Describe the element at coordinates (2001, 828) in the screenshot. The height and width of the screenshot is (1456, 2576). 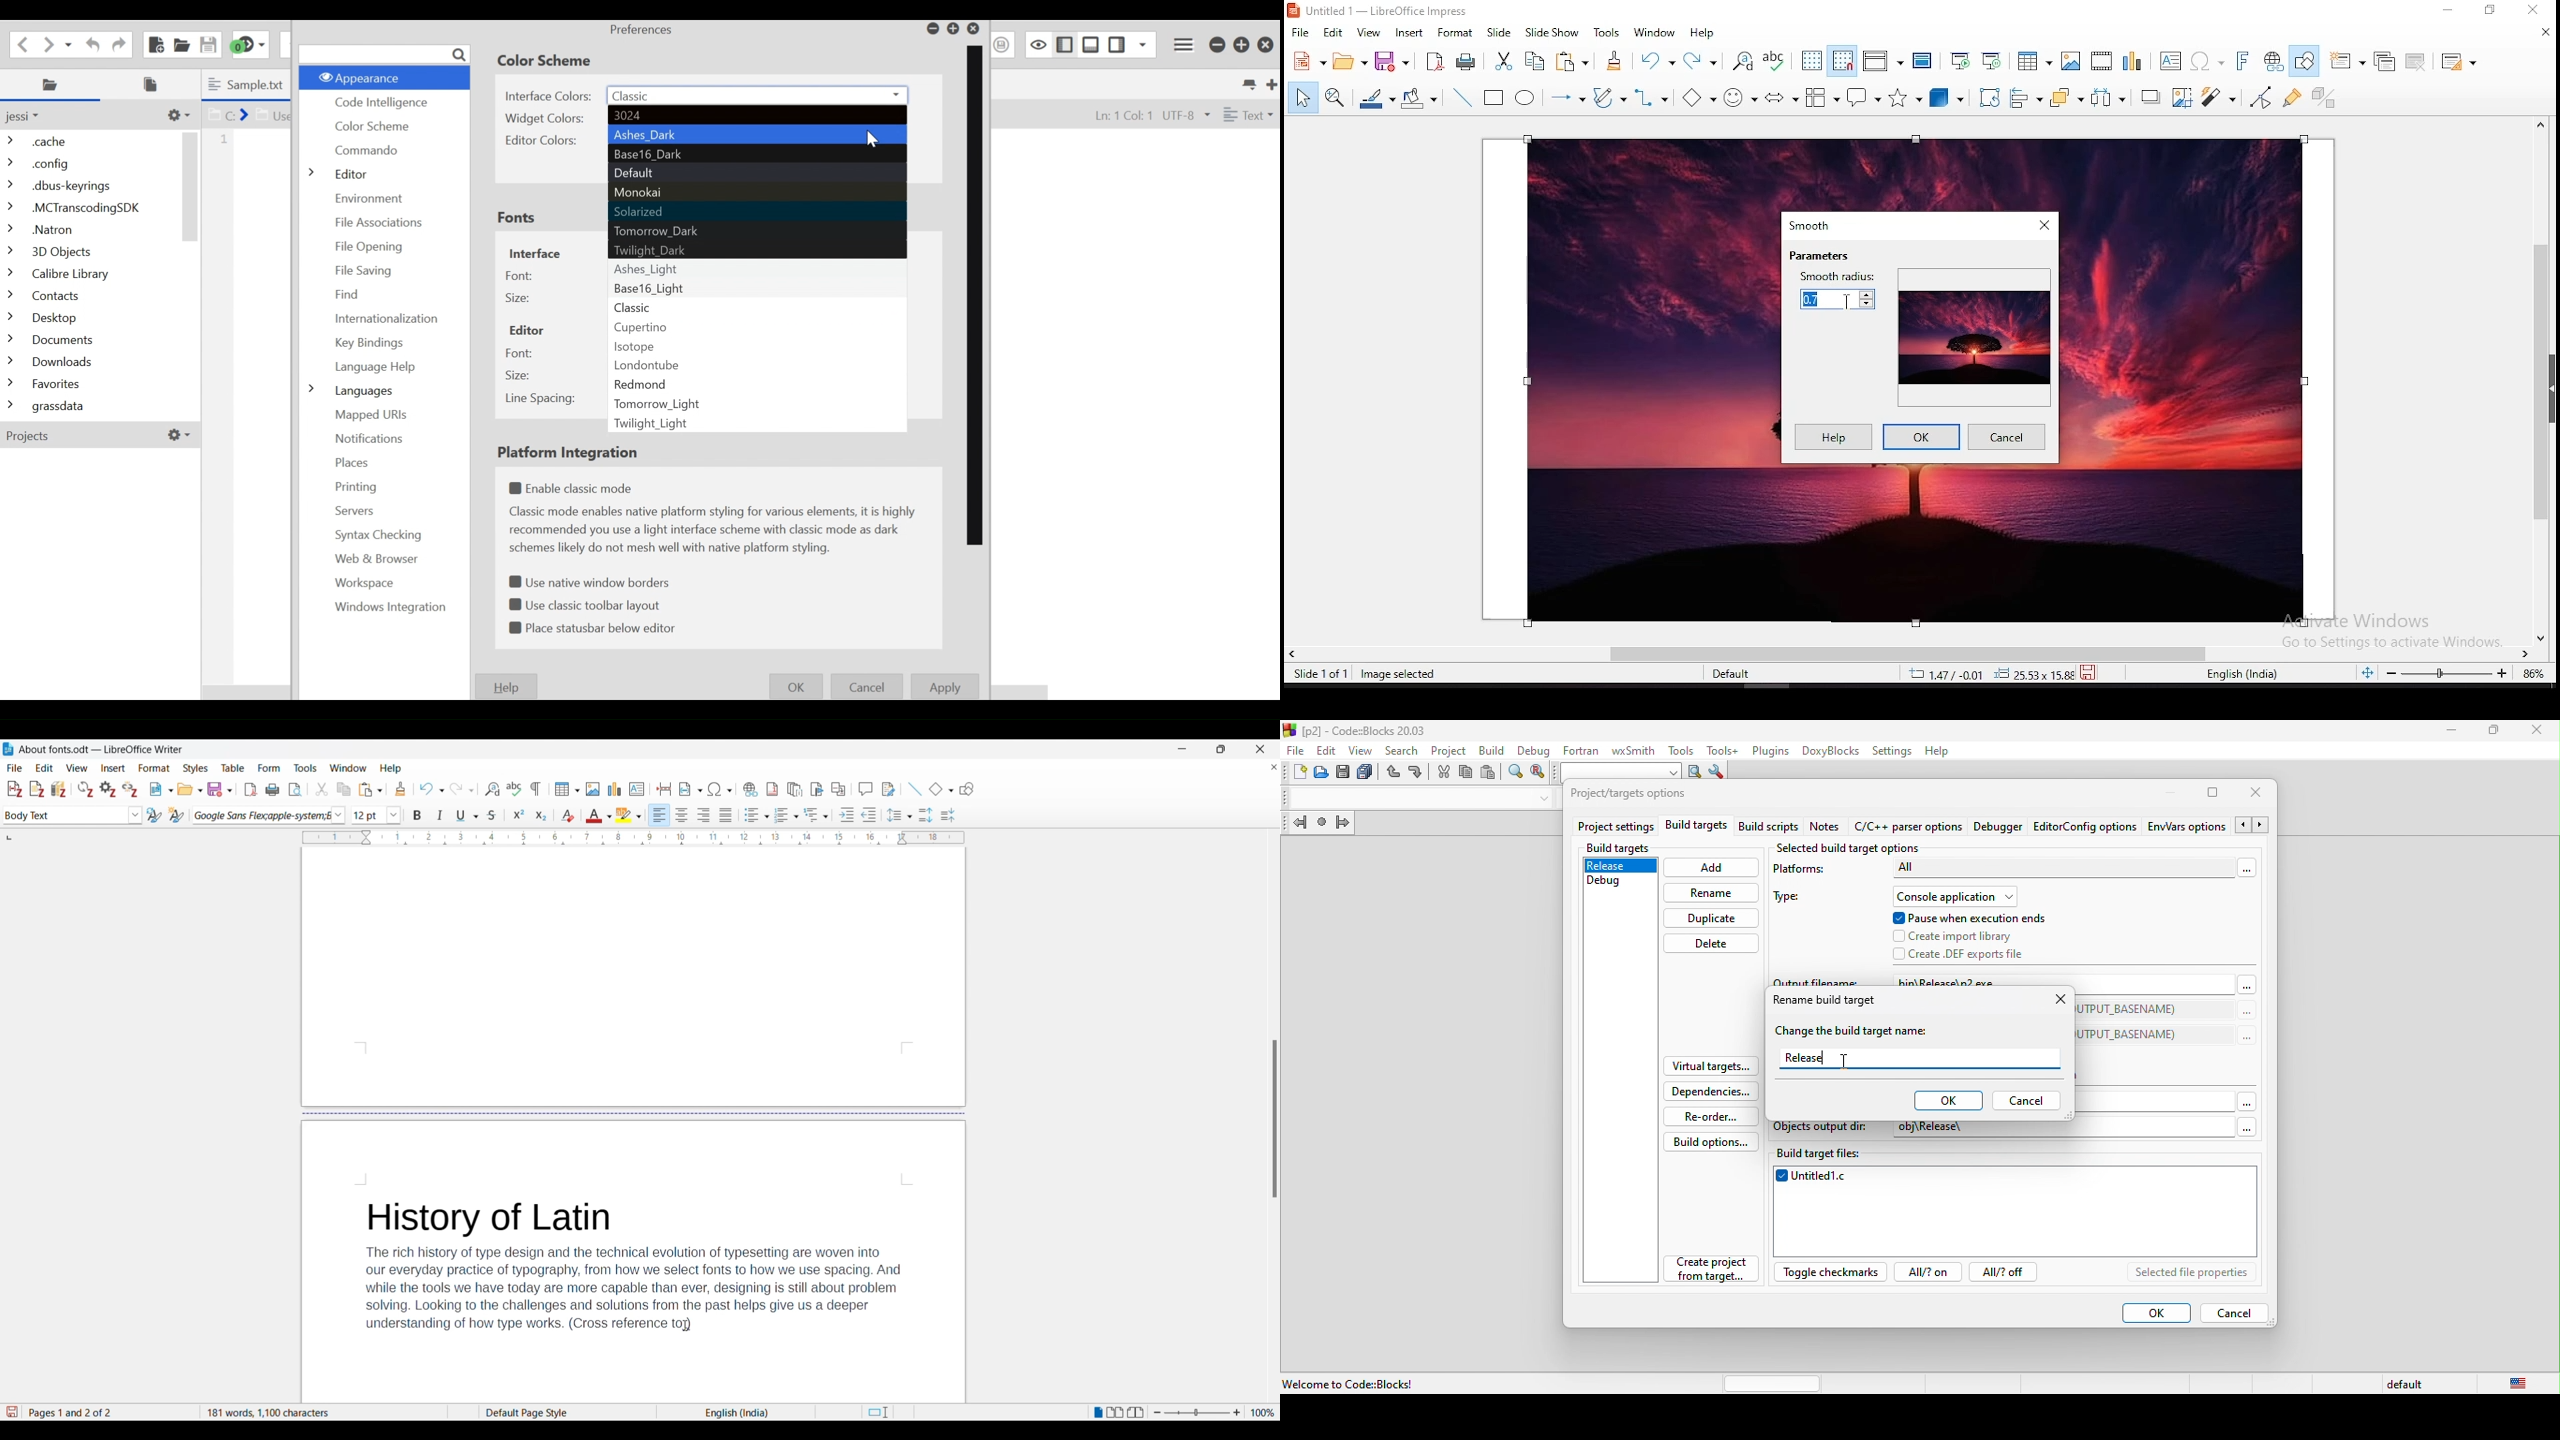
I see `debugger` at that location.